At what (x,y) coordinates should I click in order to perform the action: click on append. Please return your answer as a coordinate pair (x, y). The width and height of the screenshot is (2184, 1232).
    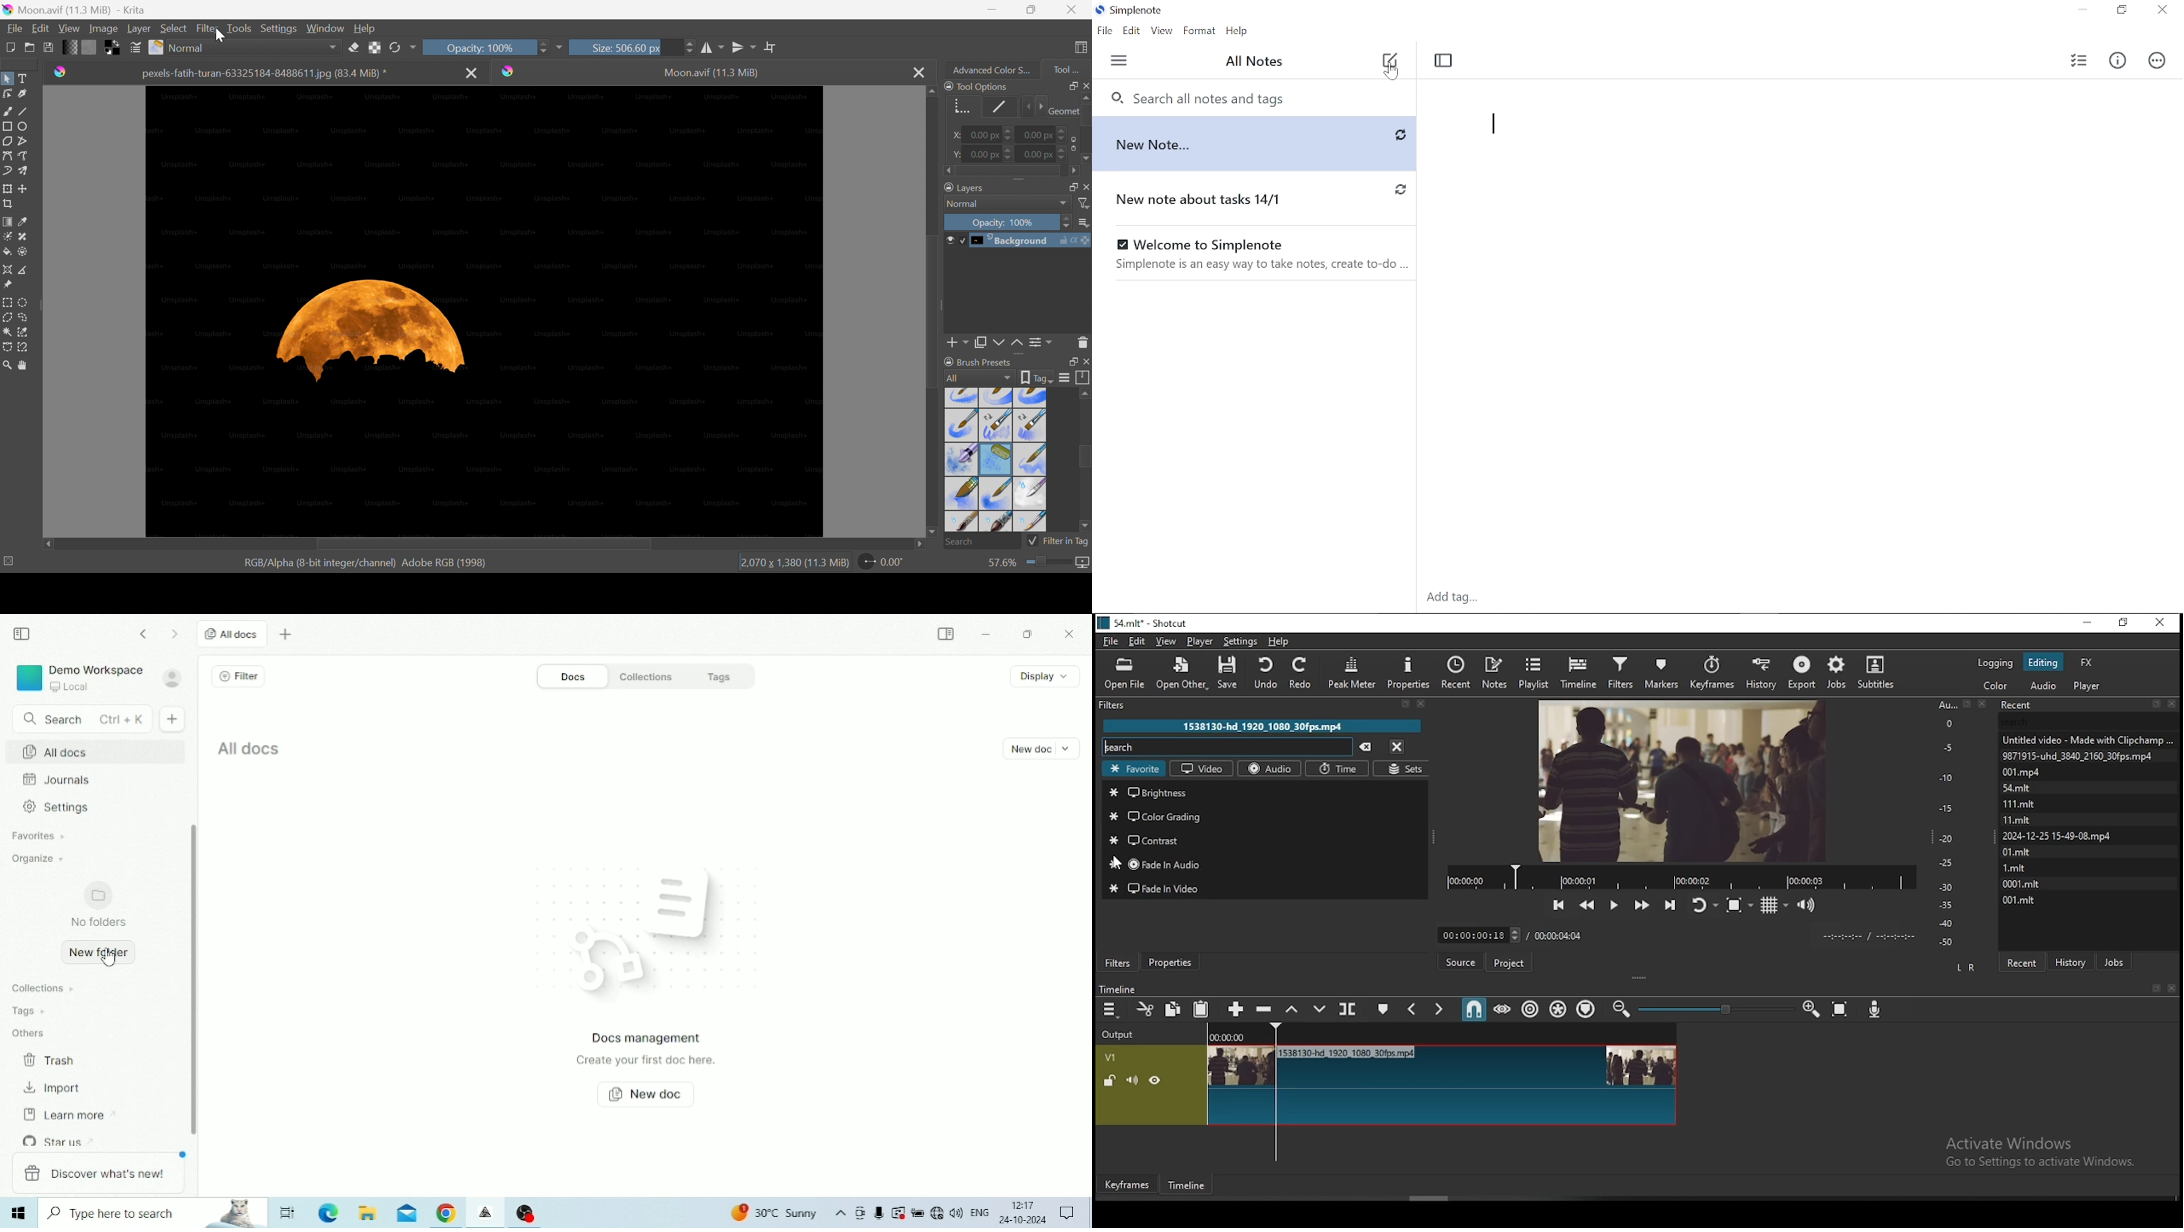
    Looking at the image, I should click on (1235, 1010).